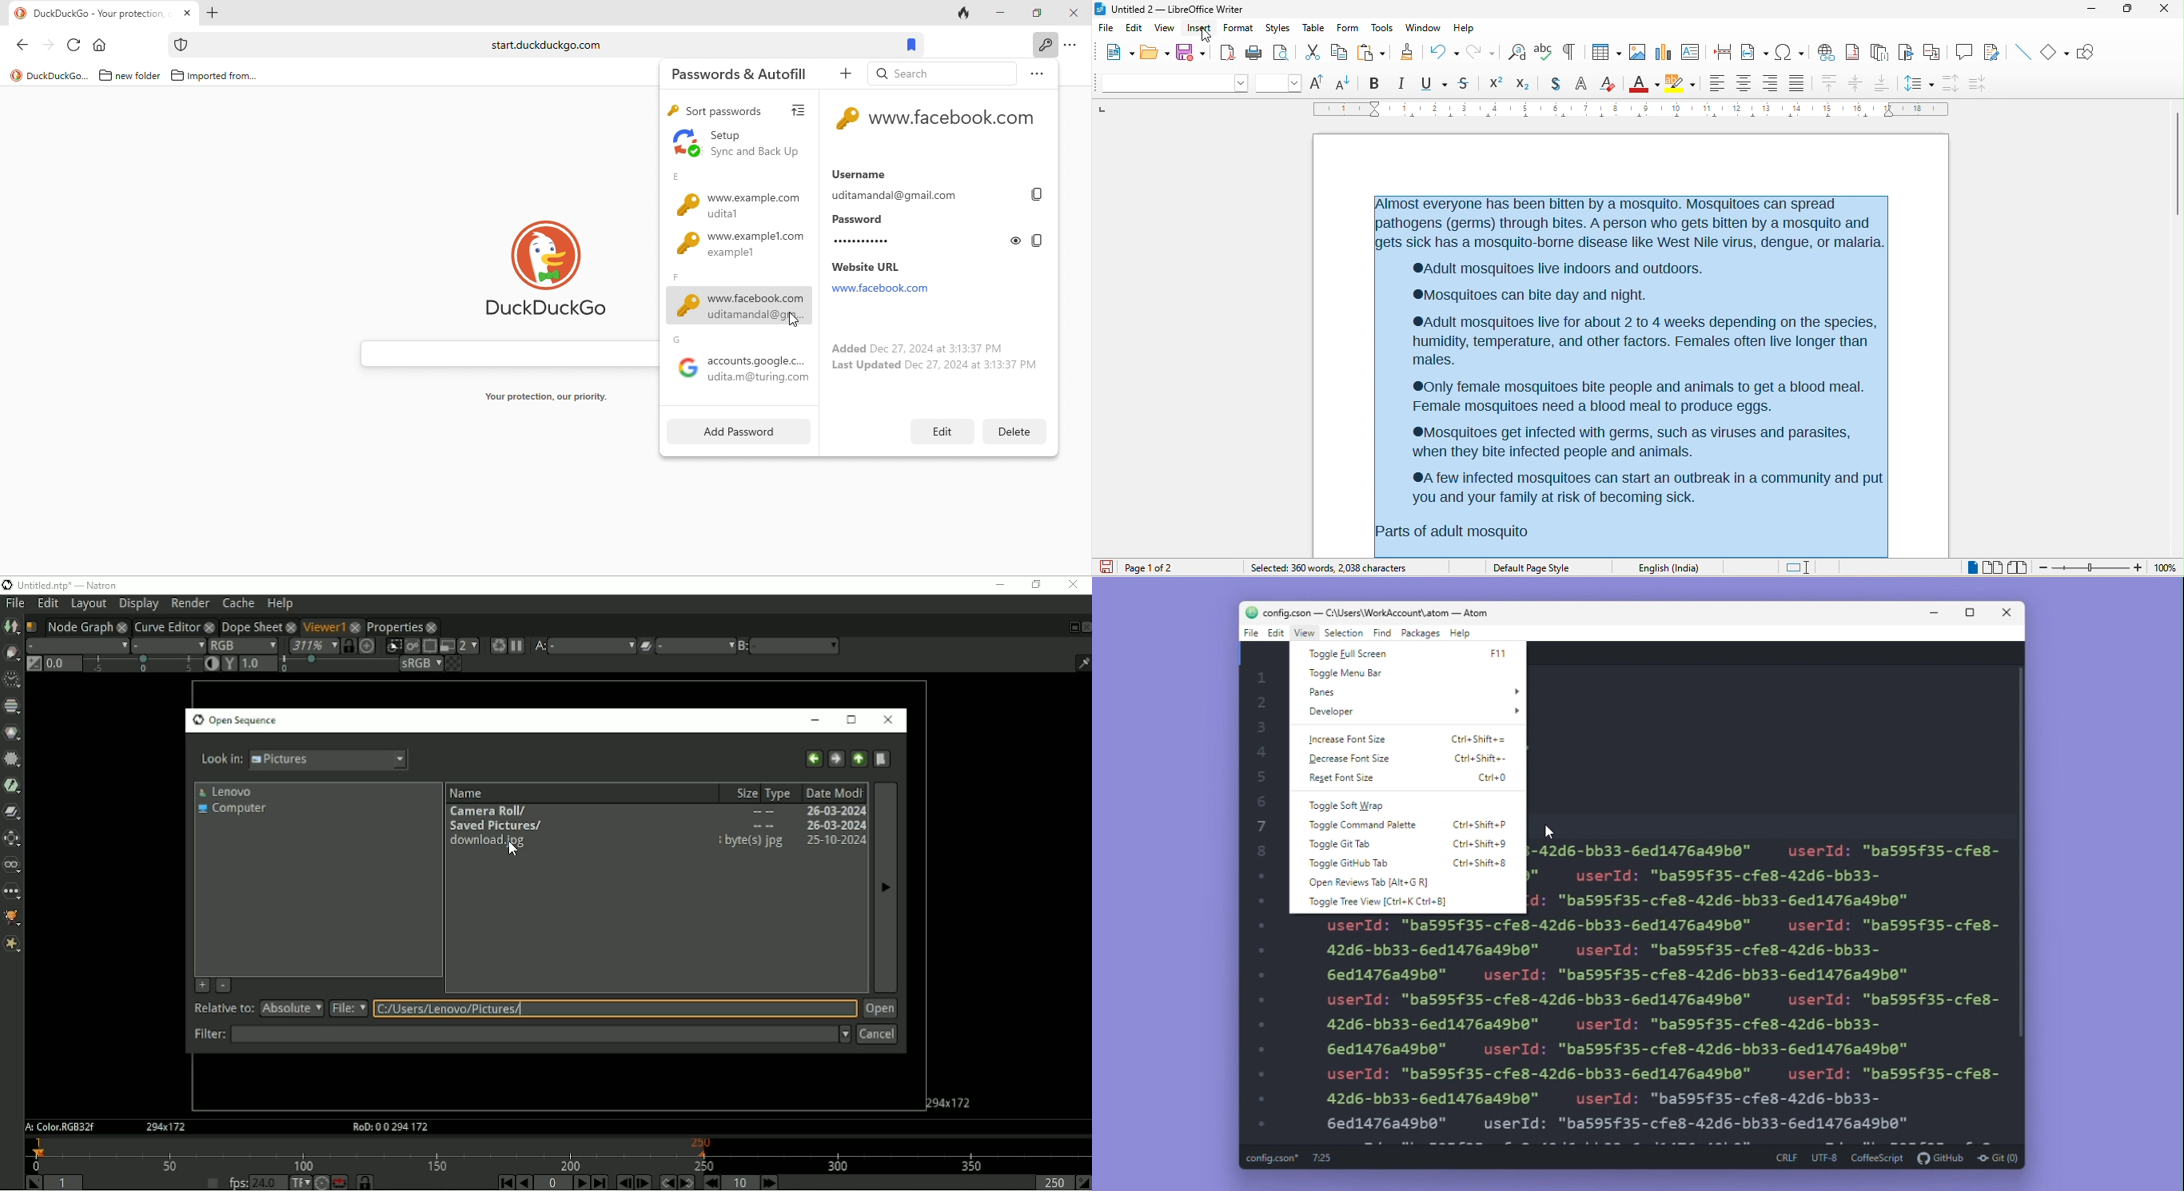 The height and width of the screenshot is (1204, 2184). I want to click on copy, so click(1338, 54).